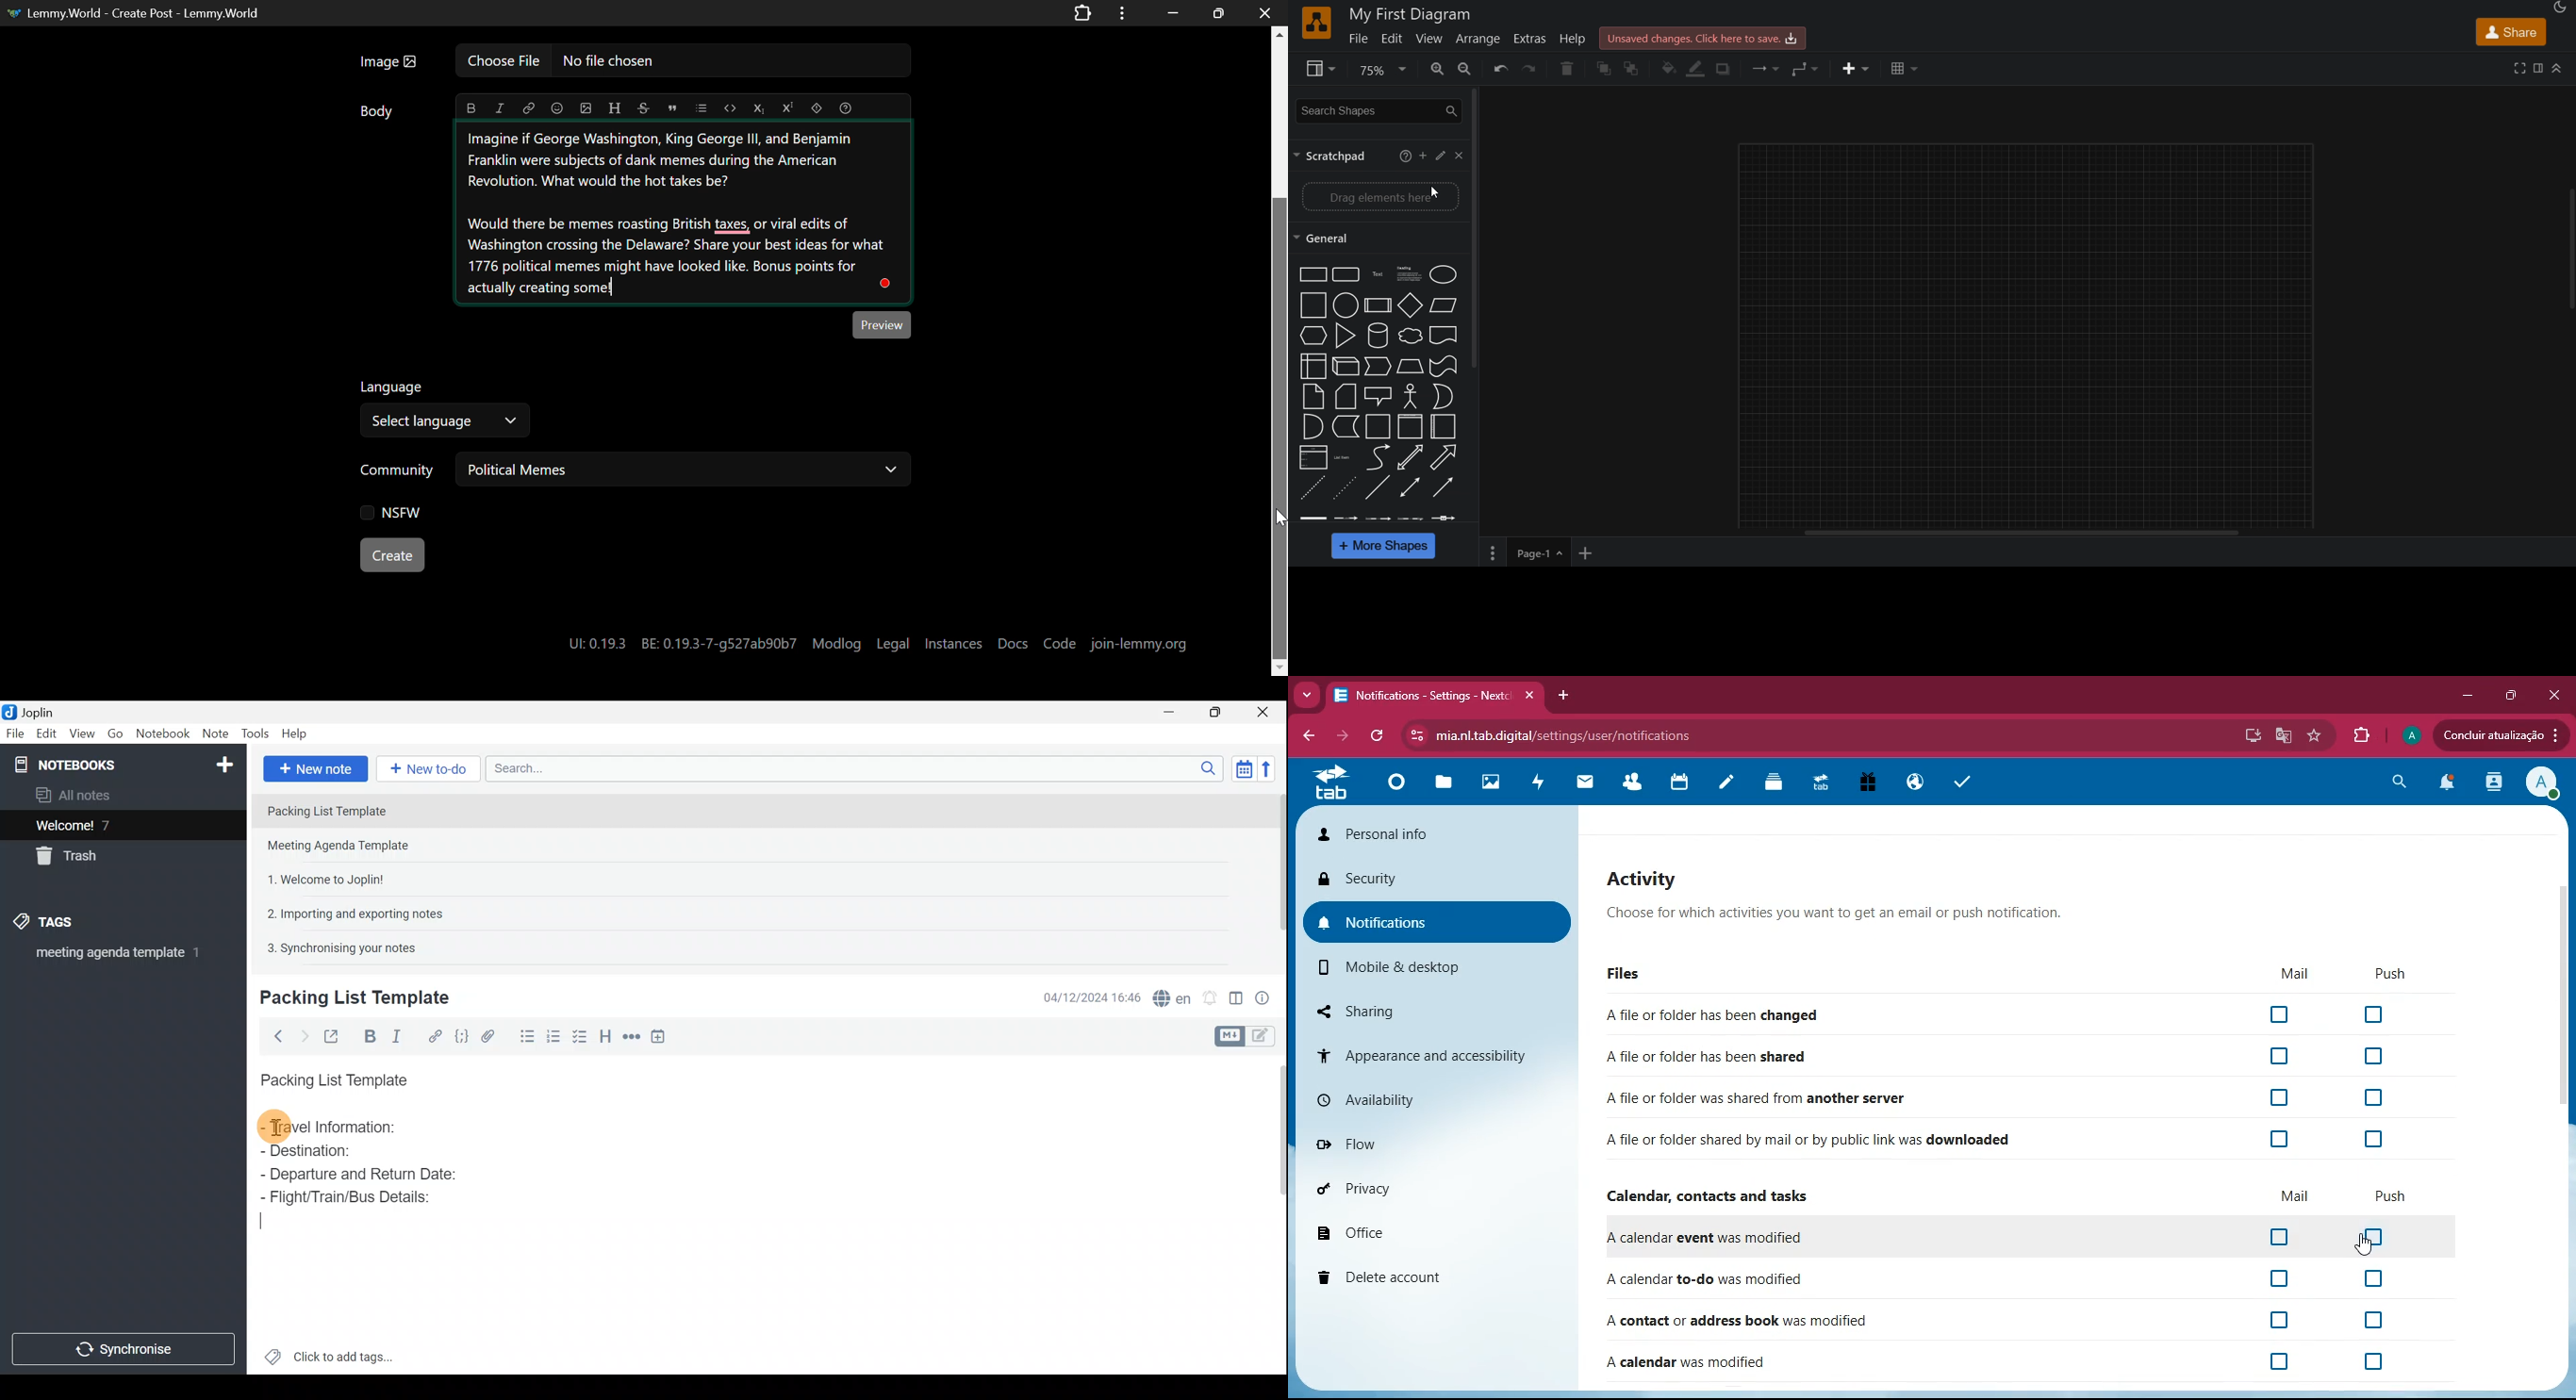 The width and height of the screenshot is (2576, 1400). I want to click on delete, so click(1566, 70).